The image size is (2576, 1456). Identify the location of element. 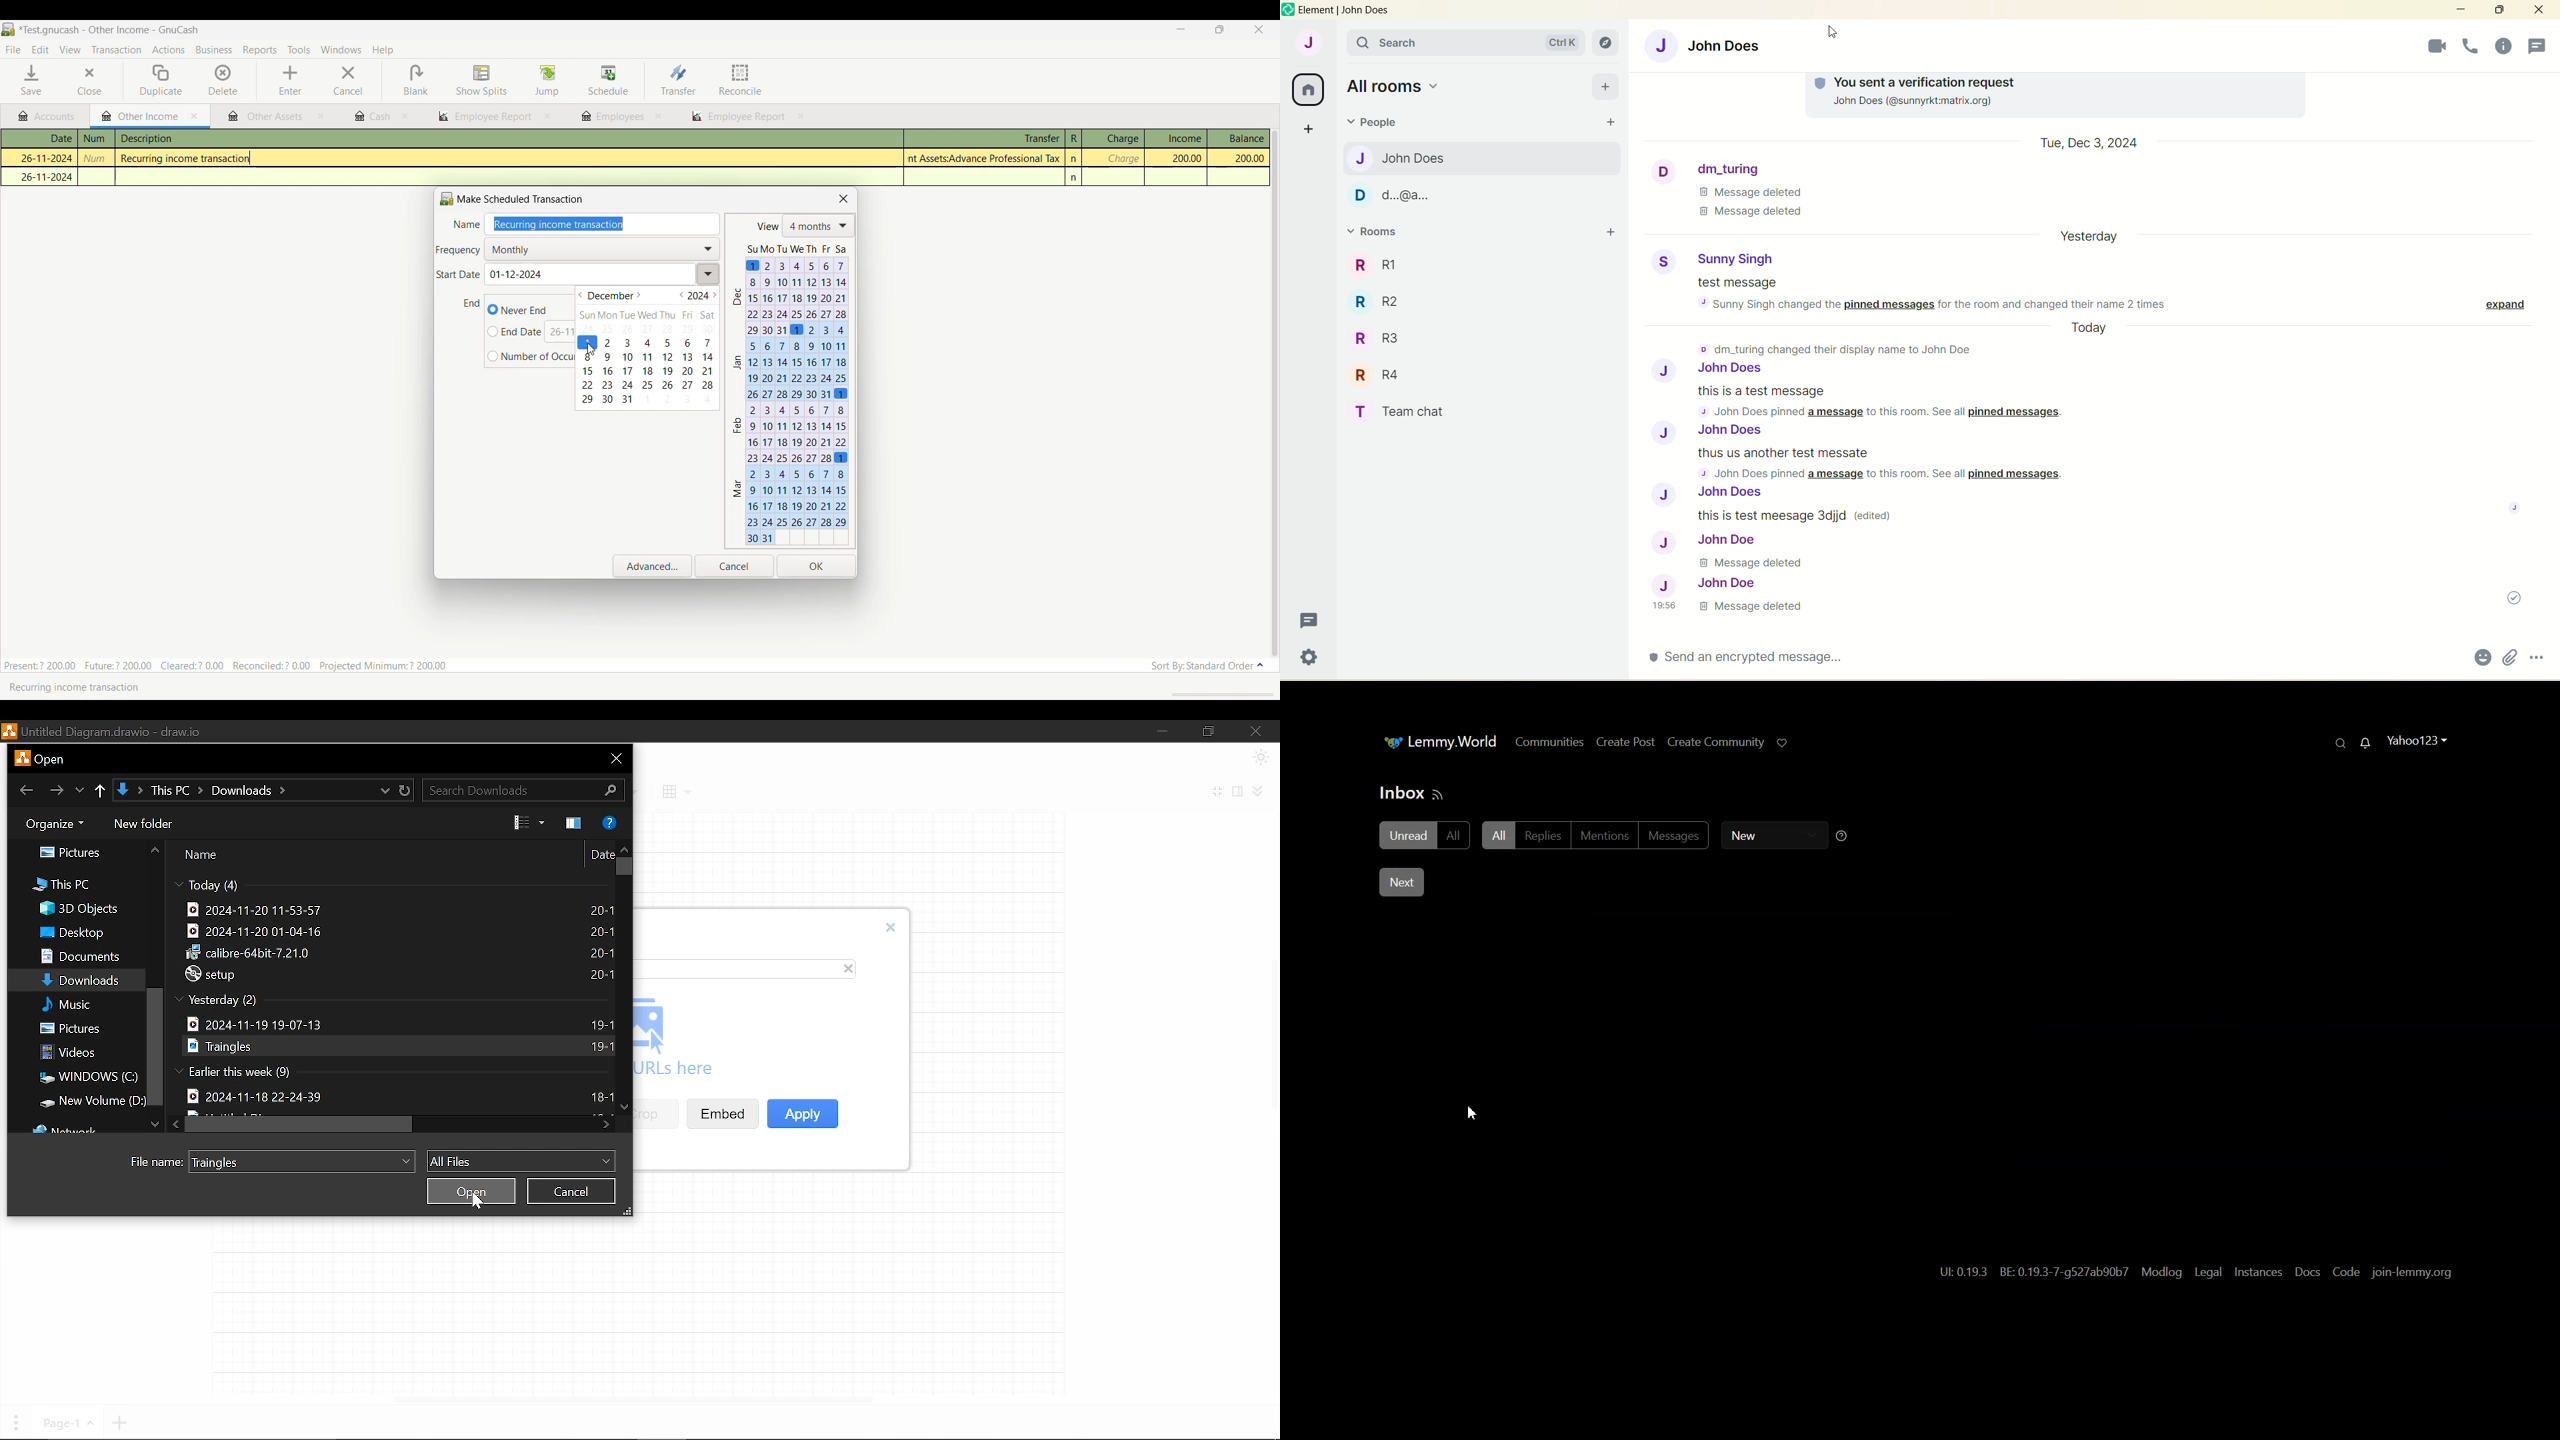
(1345, 12).